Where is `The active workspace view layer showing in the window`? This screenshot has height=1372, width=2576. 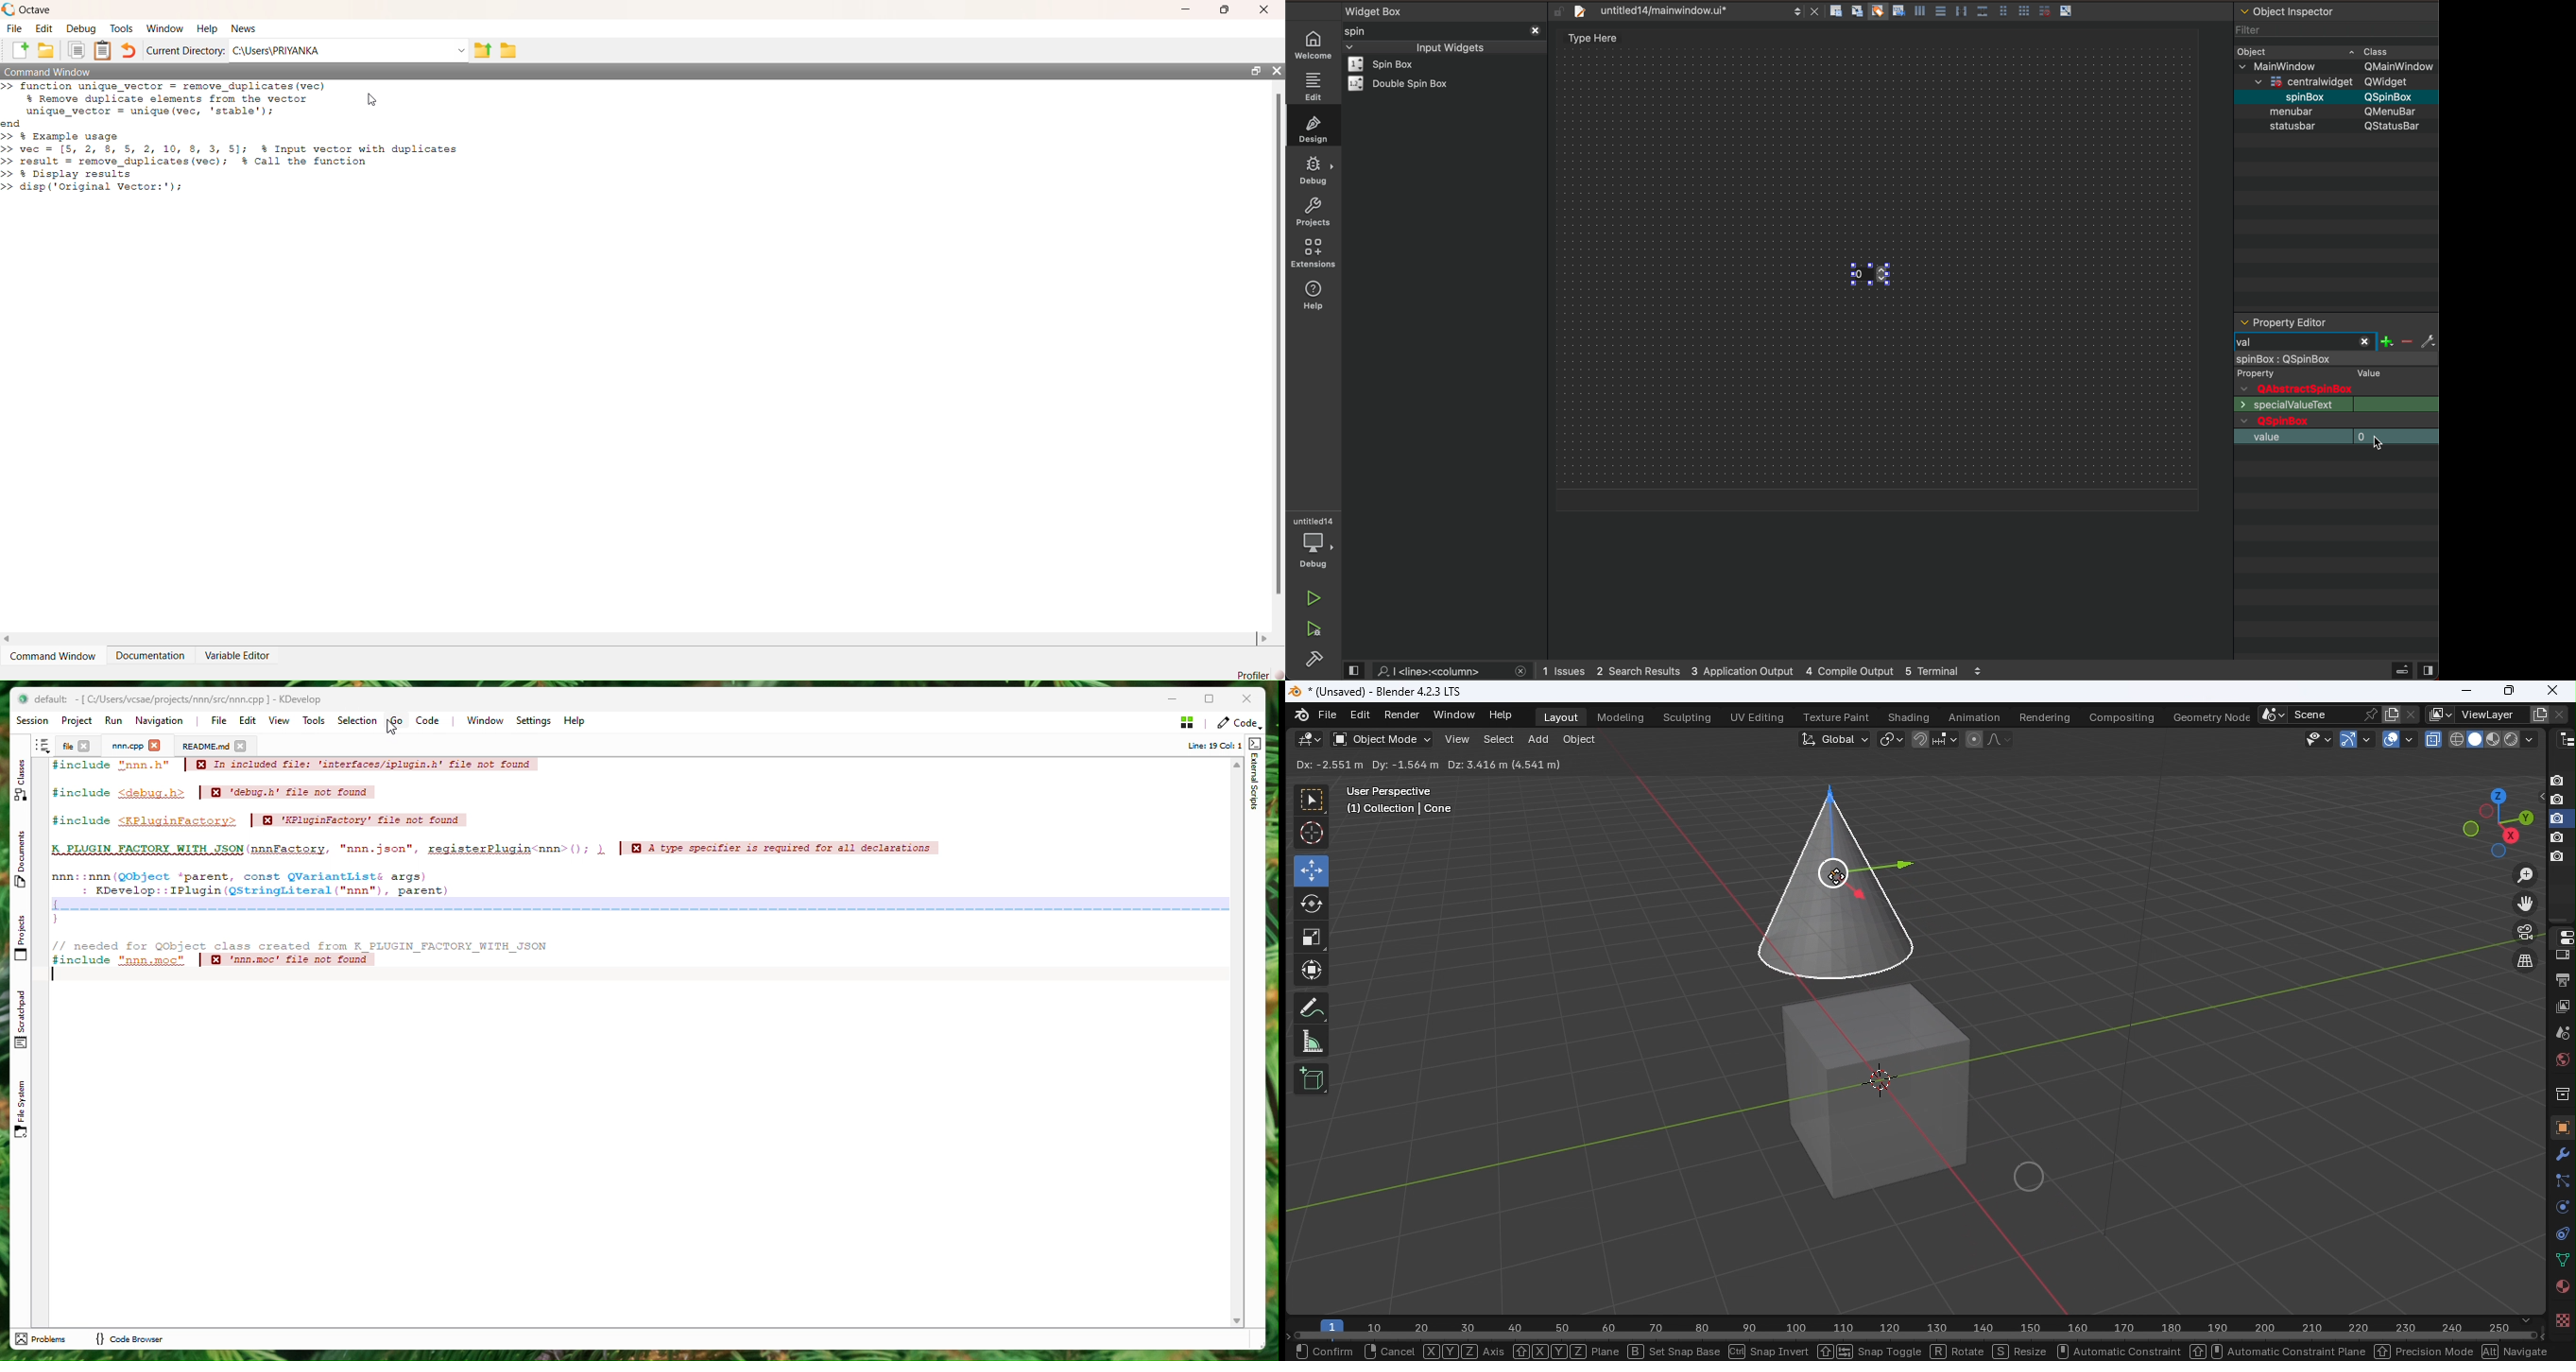
The active workspace view layer showing in the window is located at coordinates (2440, 715).